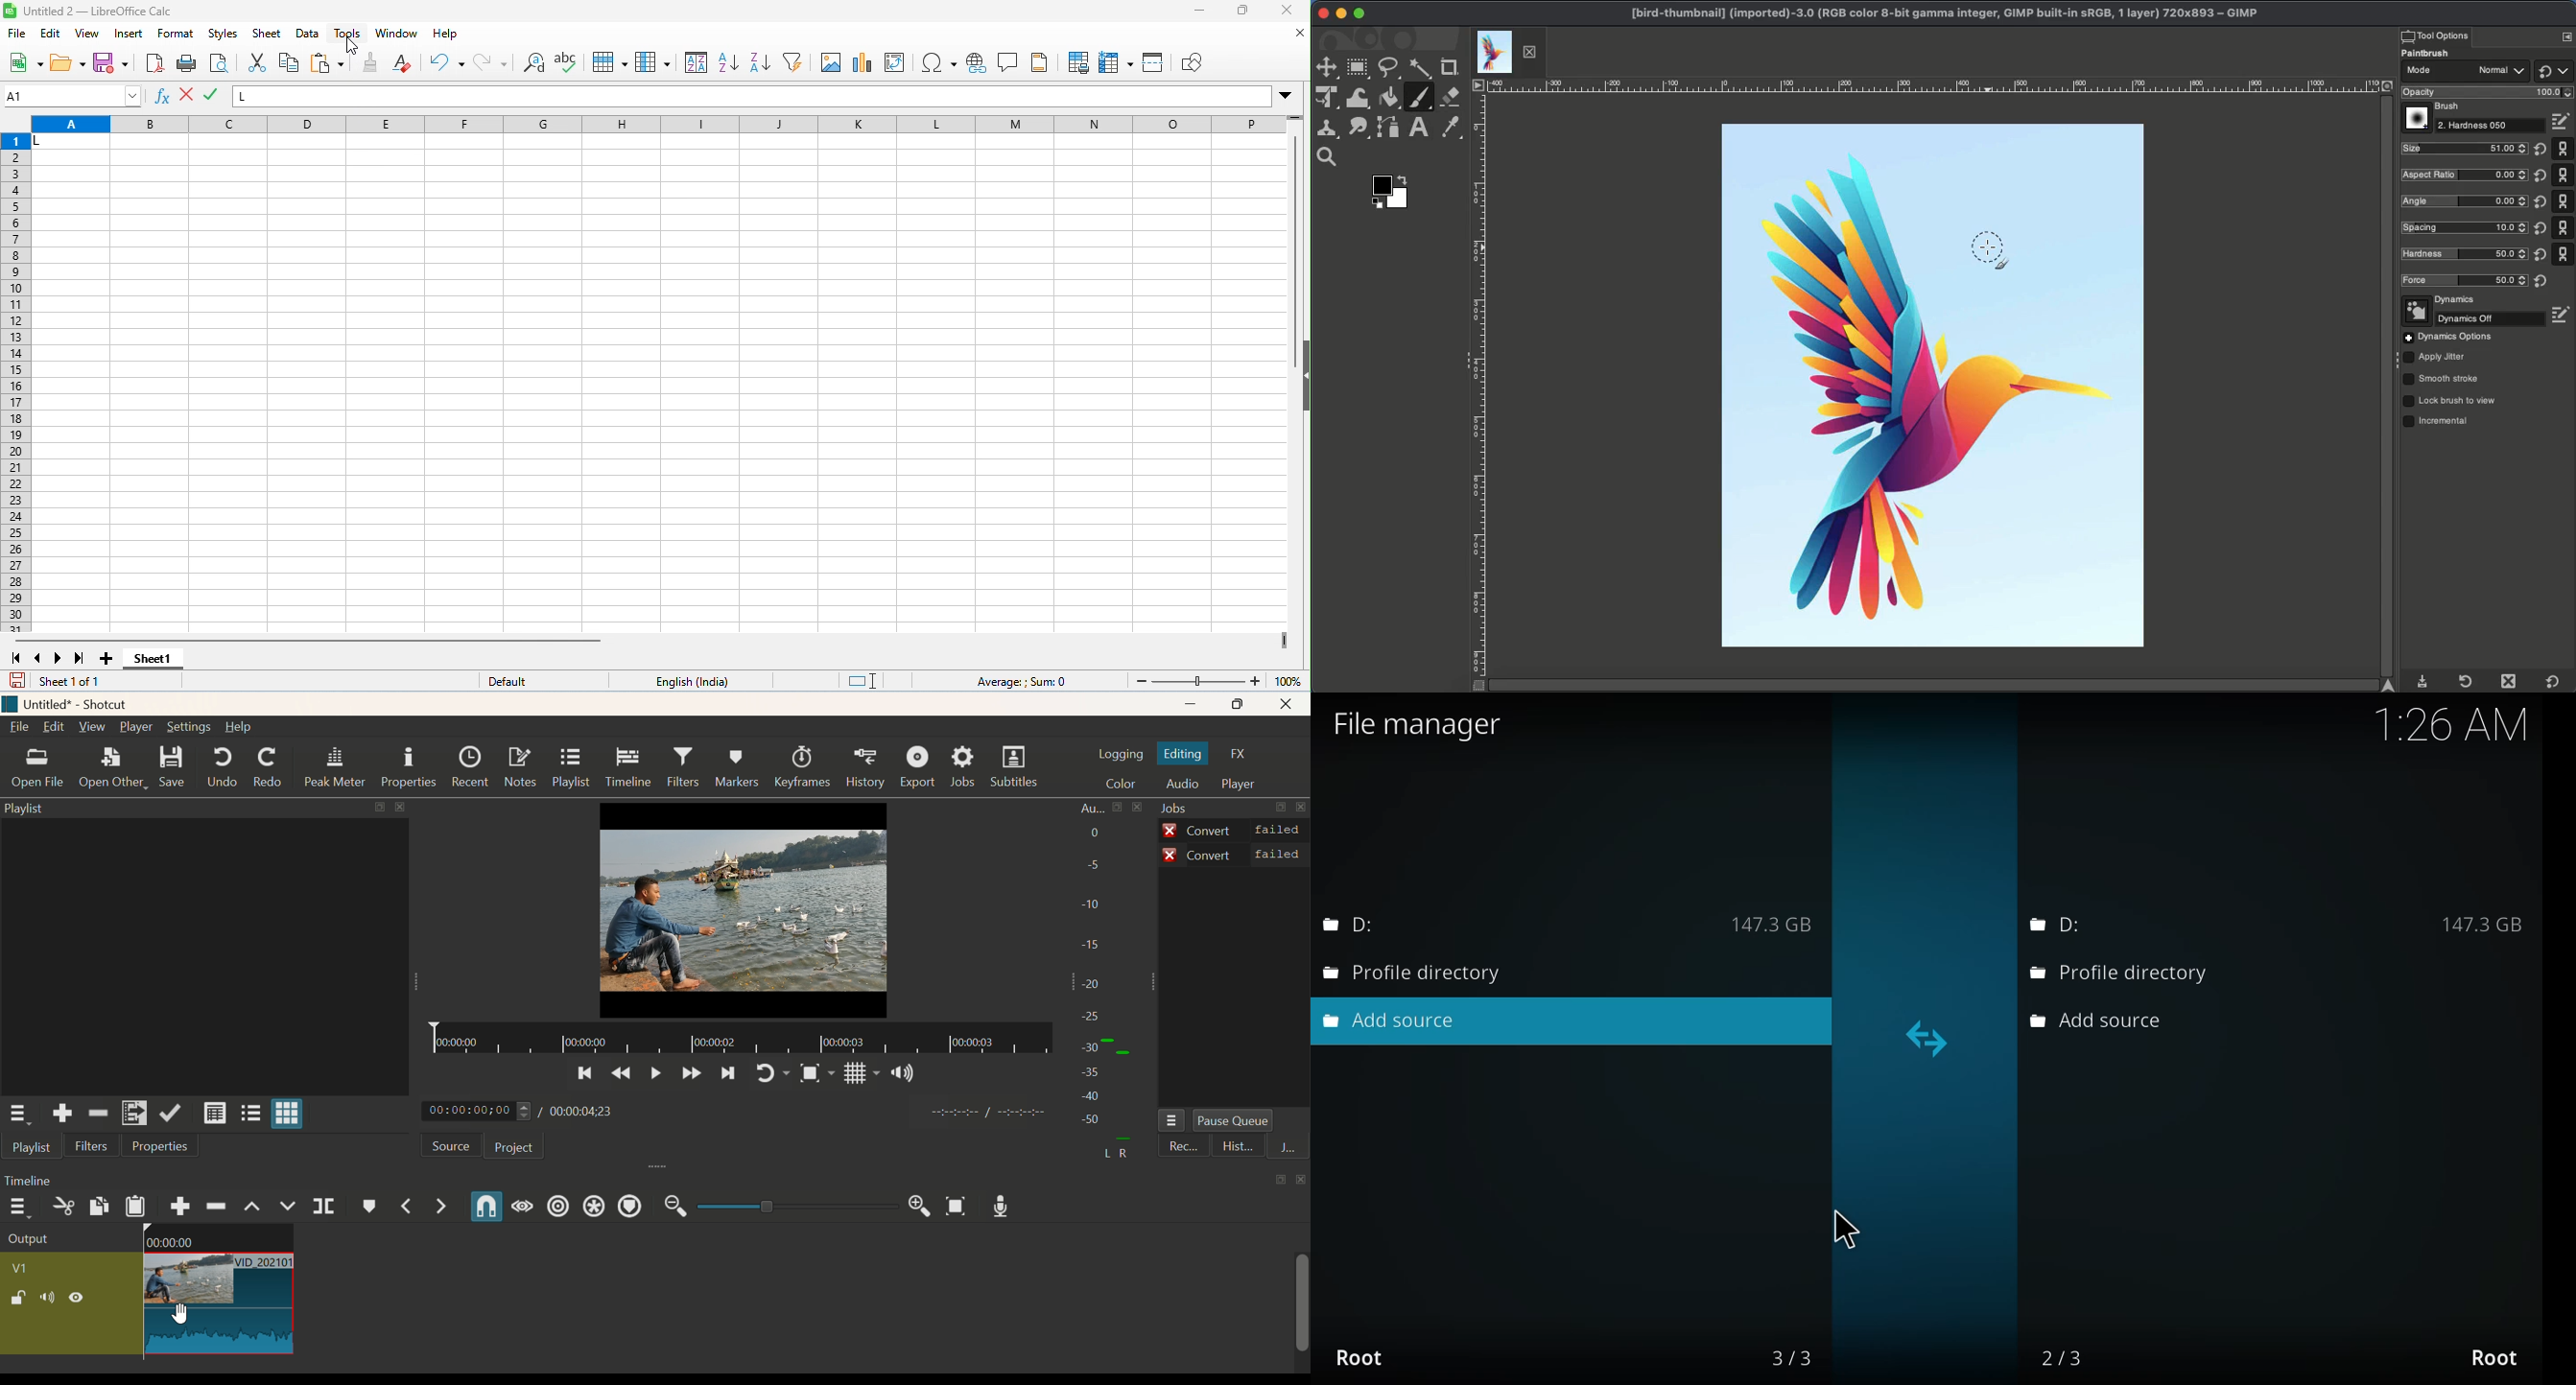 The height and width of the screenshot is (1400, 2576). Describe the element at coordinates (2100, 1021) in the screenshot. I see `Add source` at that location.